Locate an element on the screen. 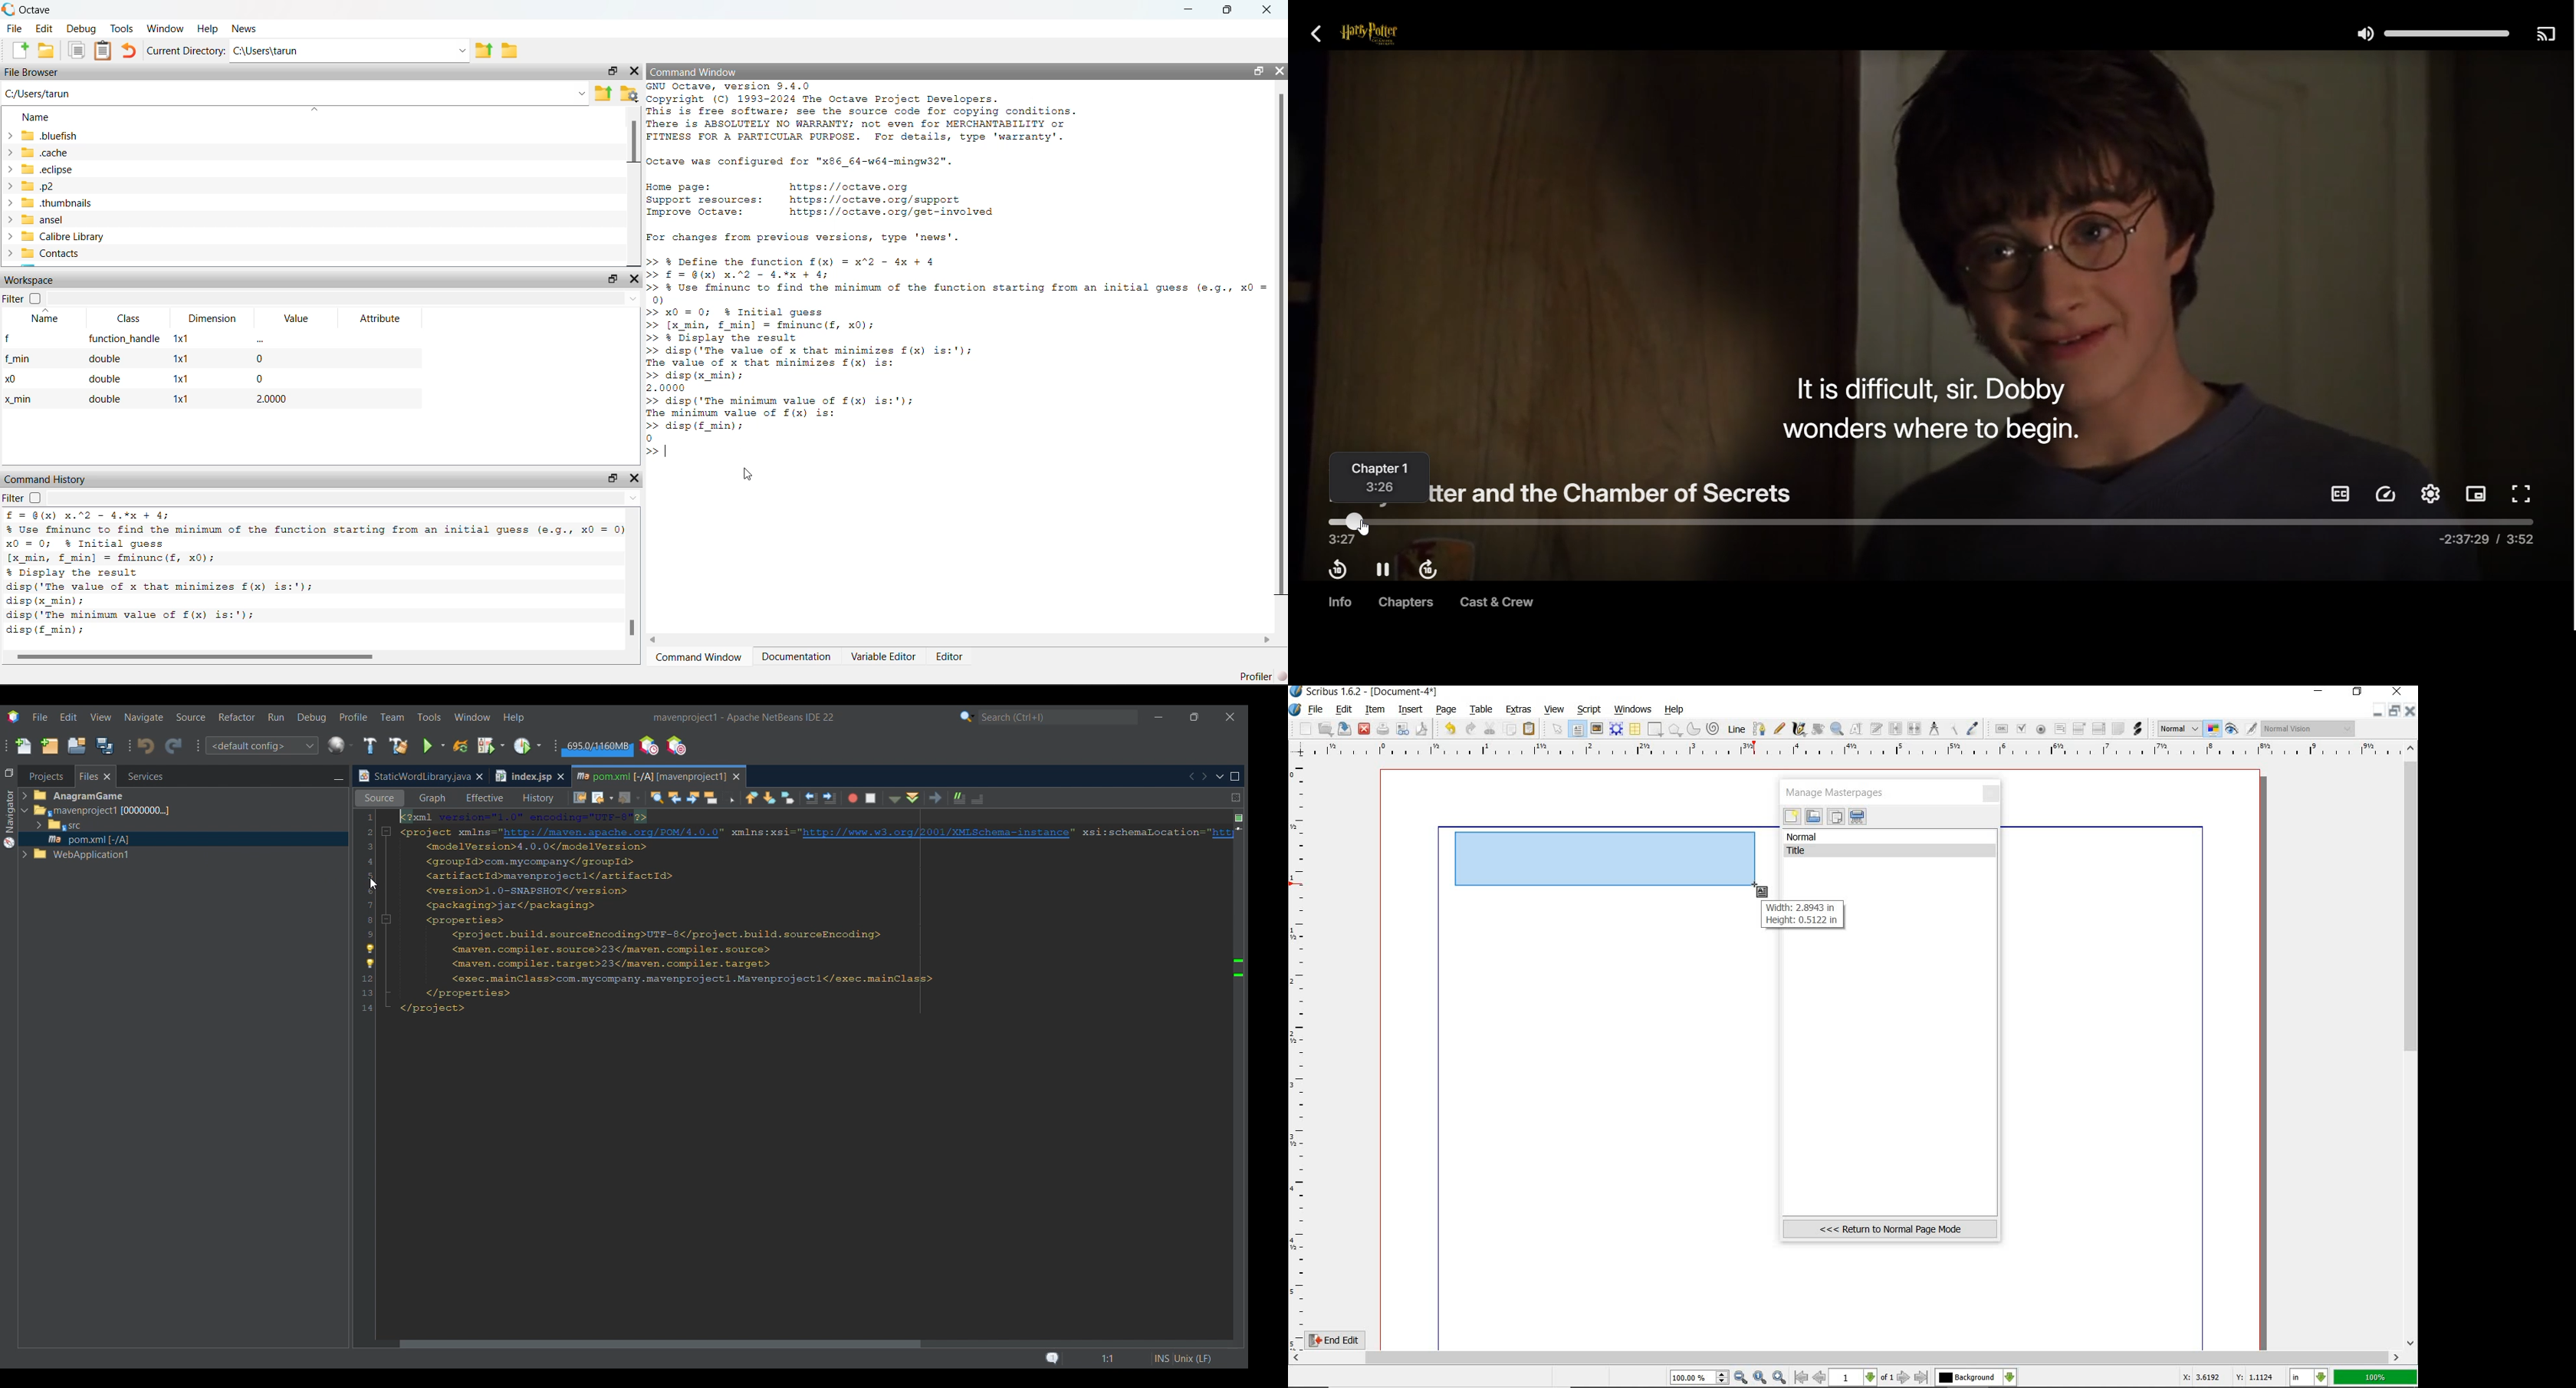 The image size is (2576, 1400). Scrollbar is located at coordinates (1279, 348).